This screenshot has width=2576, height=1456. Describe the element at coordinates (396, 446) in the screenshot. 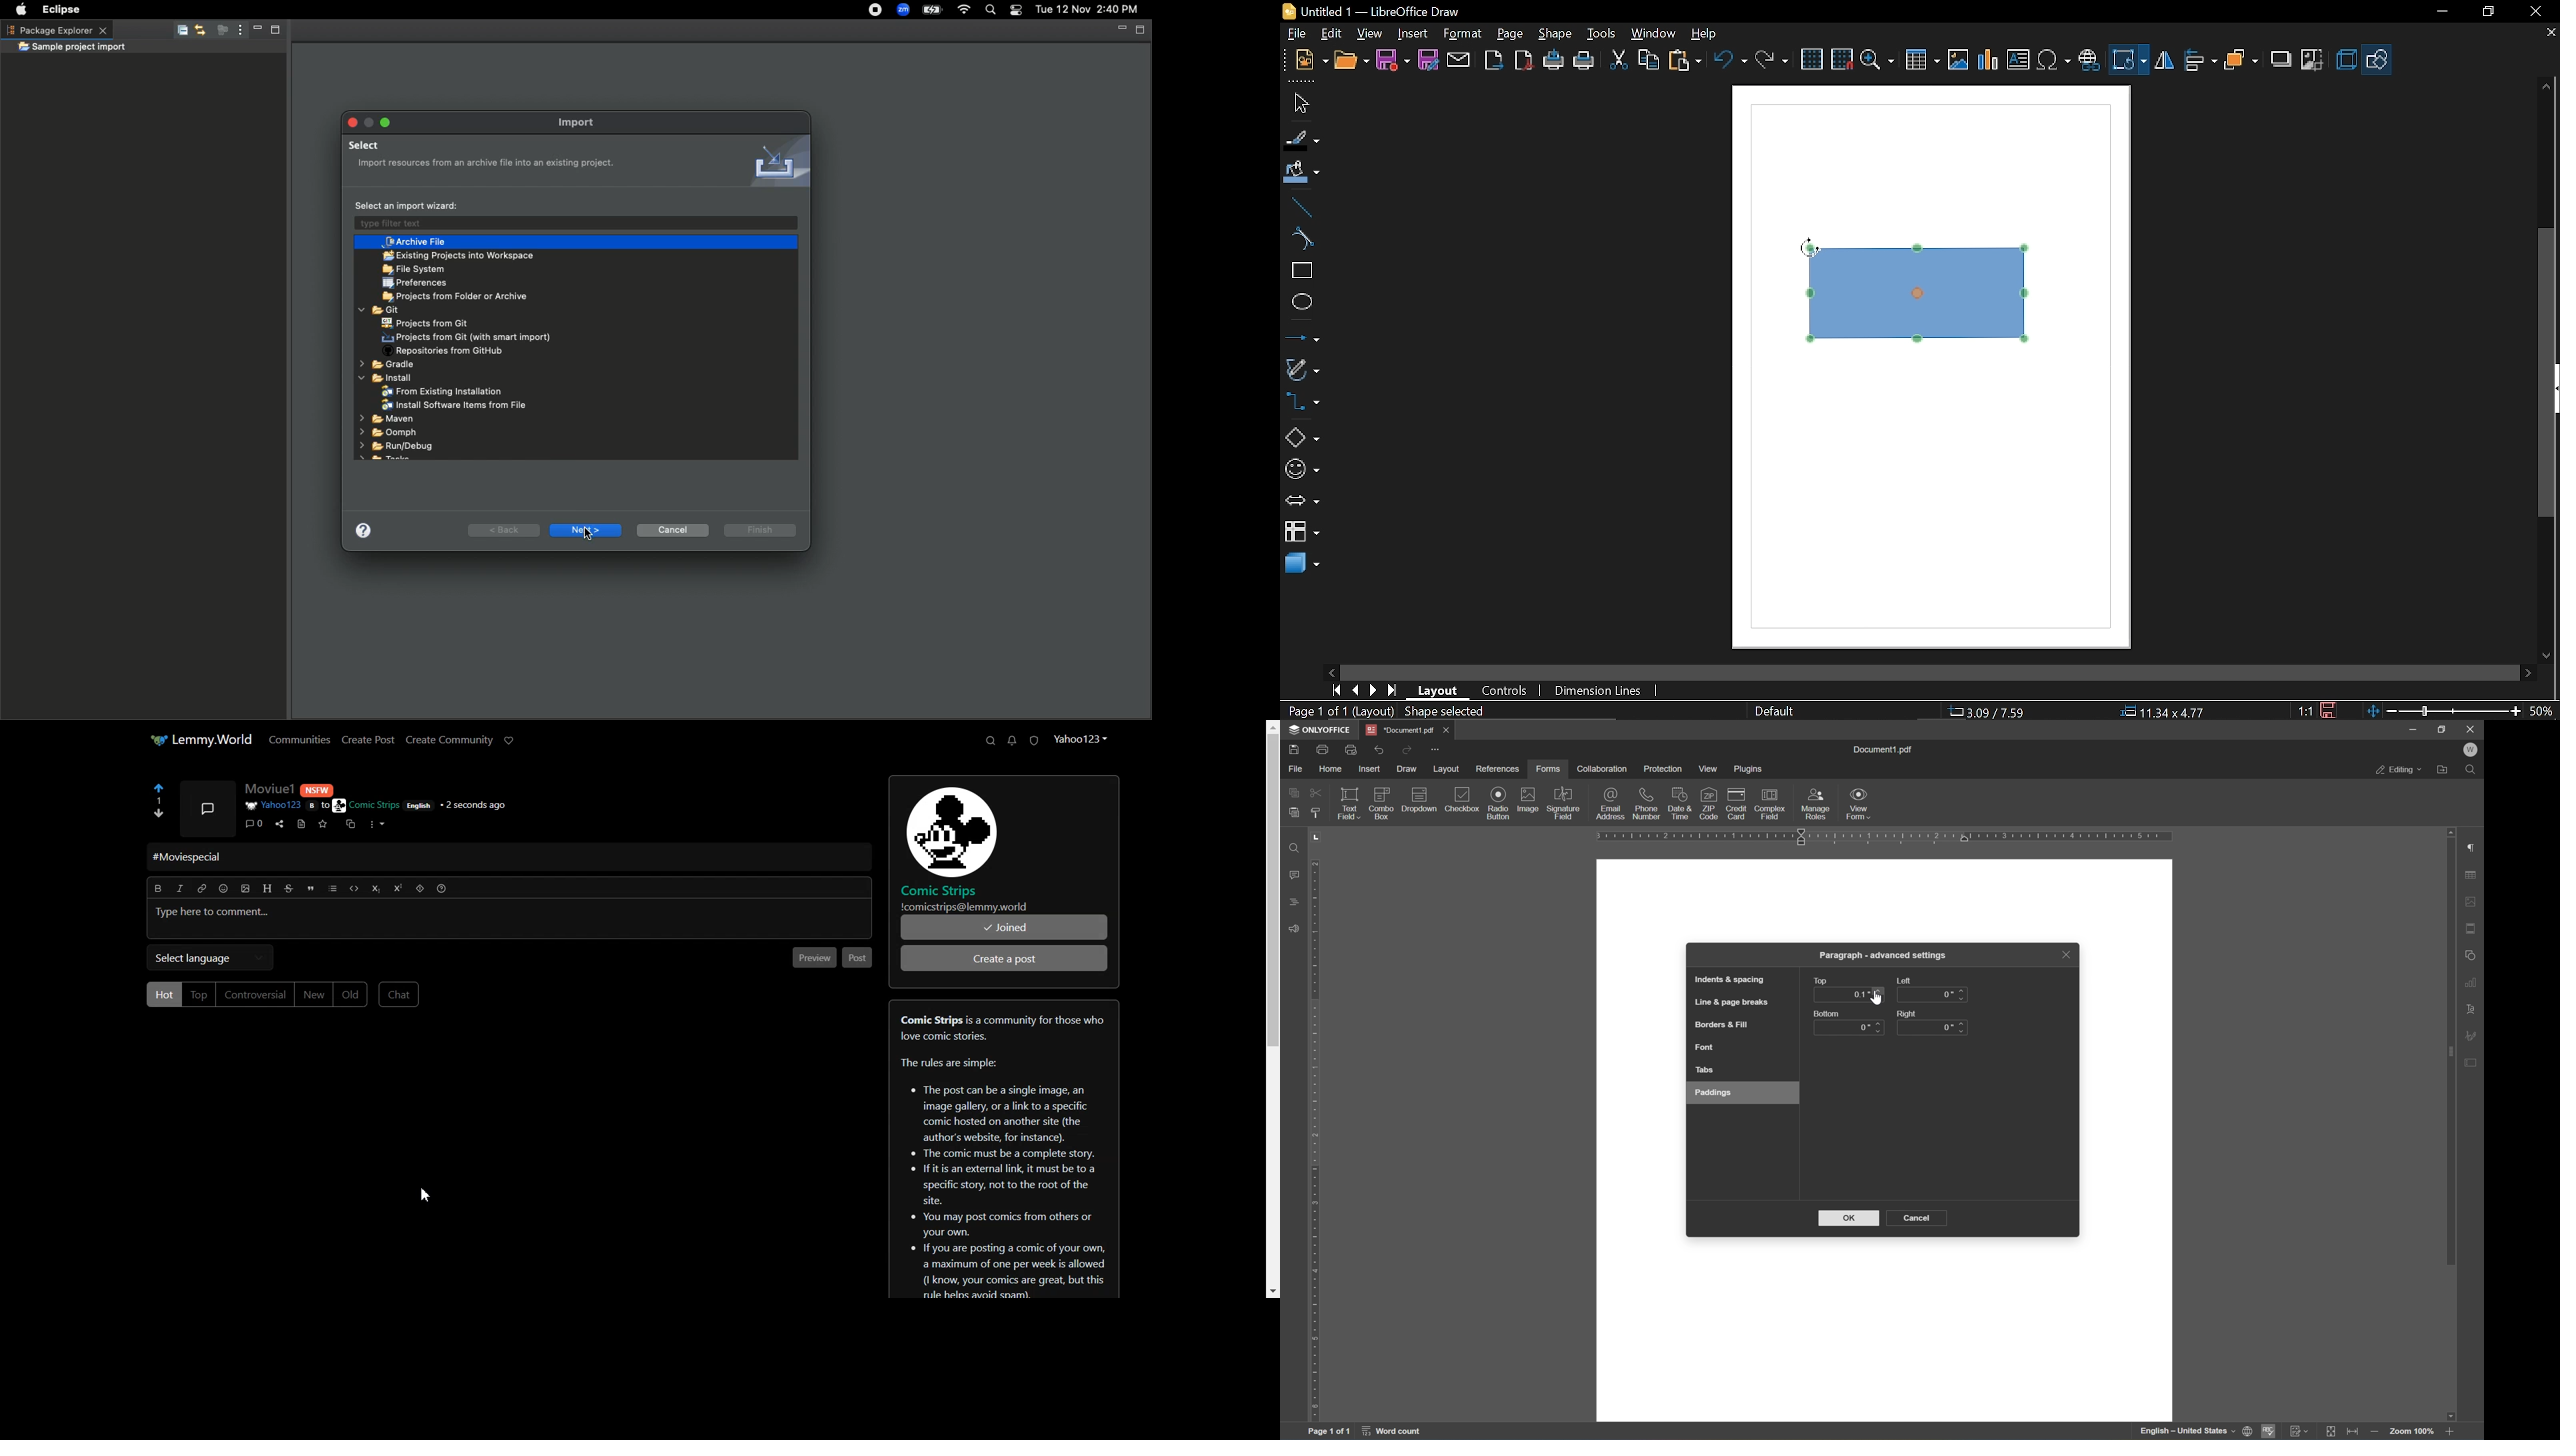

I see `RuryDebug` at that location.